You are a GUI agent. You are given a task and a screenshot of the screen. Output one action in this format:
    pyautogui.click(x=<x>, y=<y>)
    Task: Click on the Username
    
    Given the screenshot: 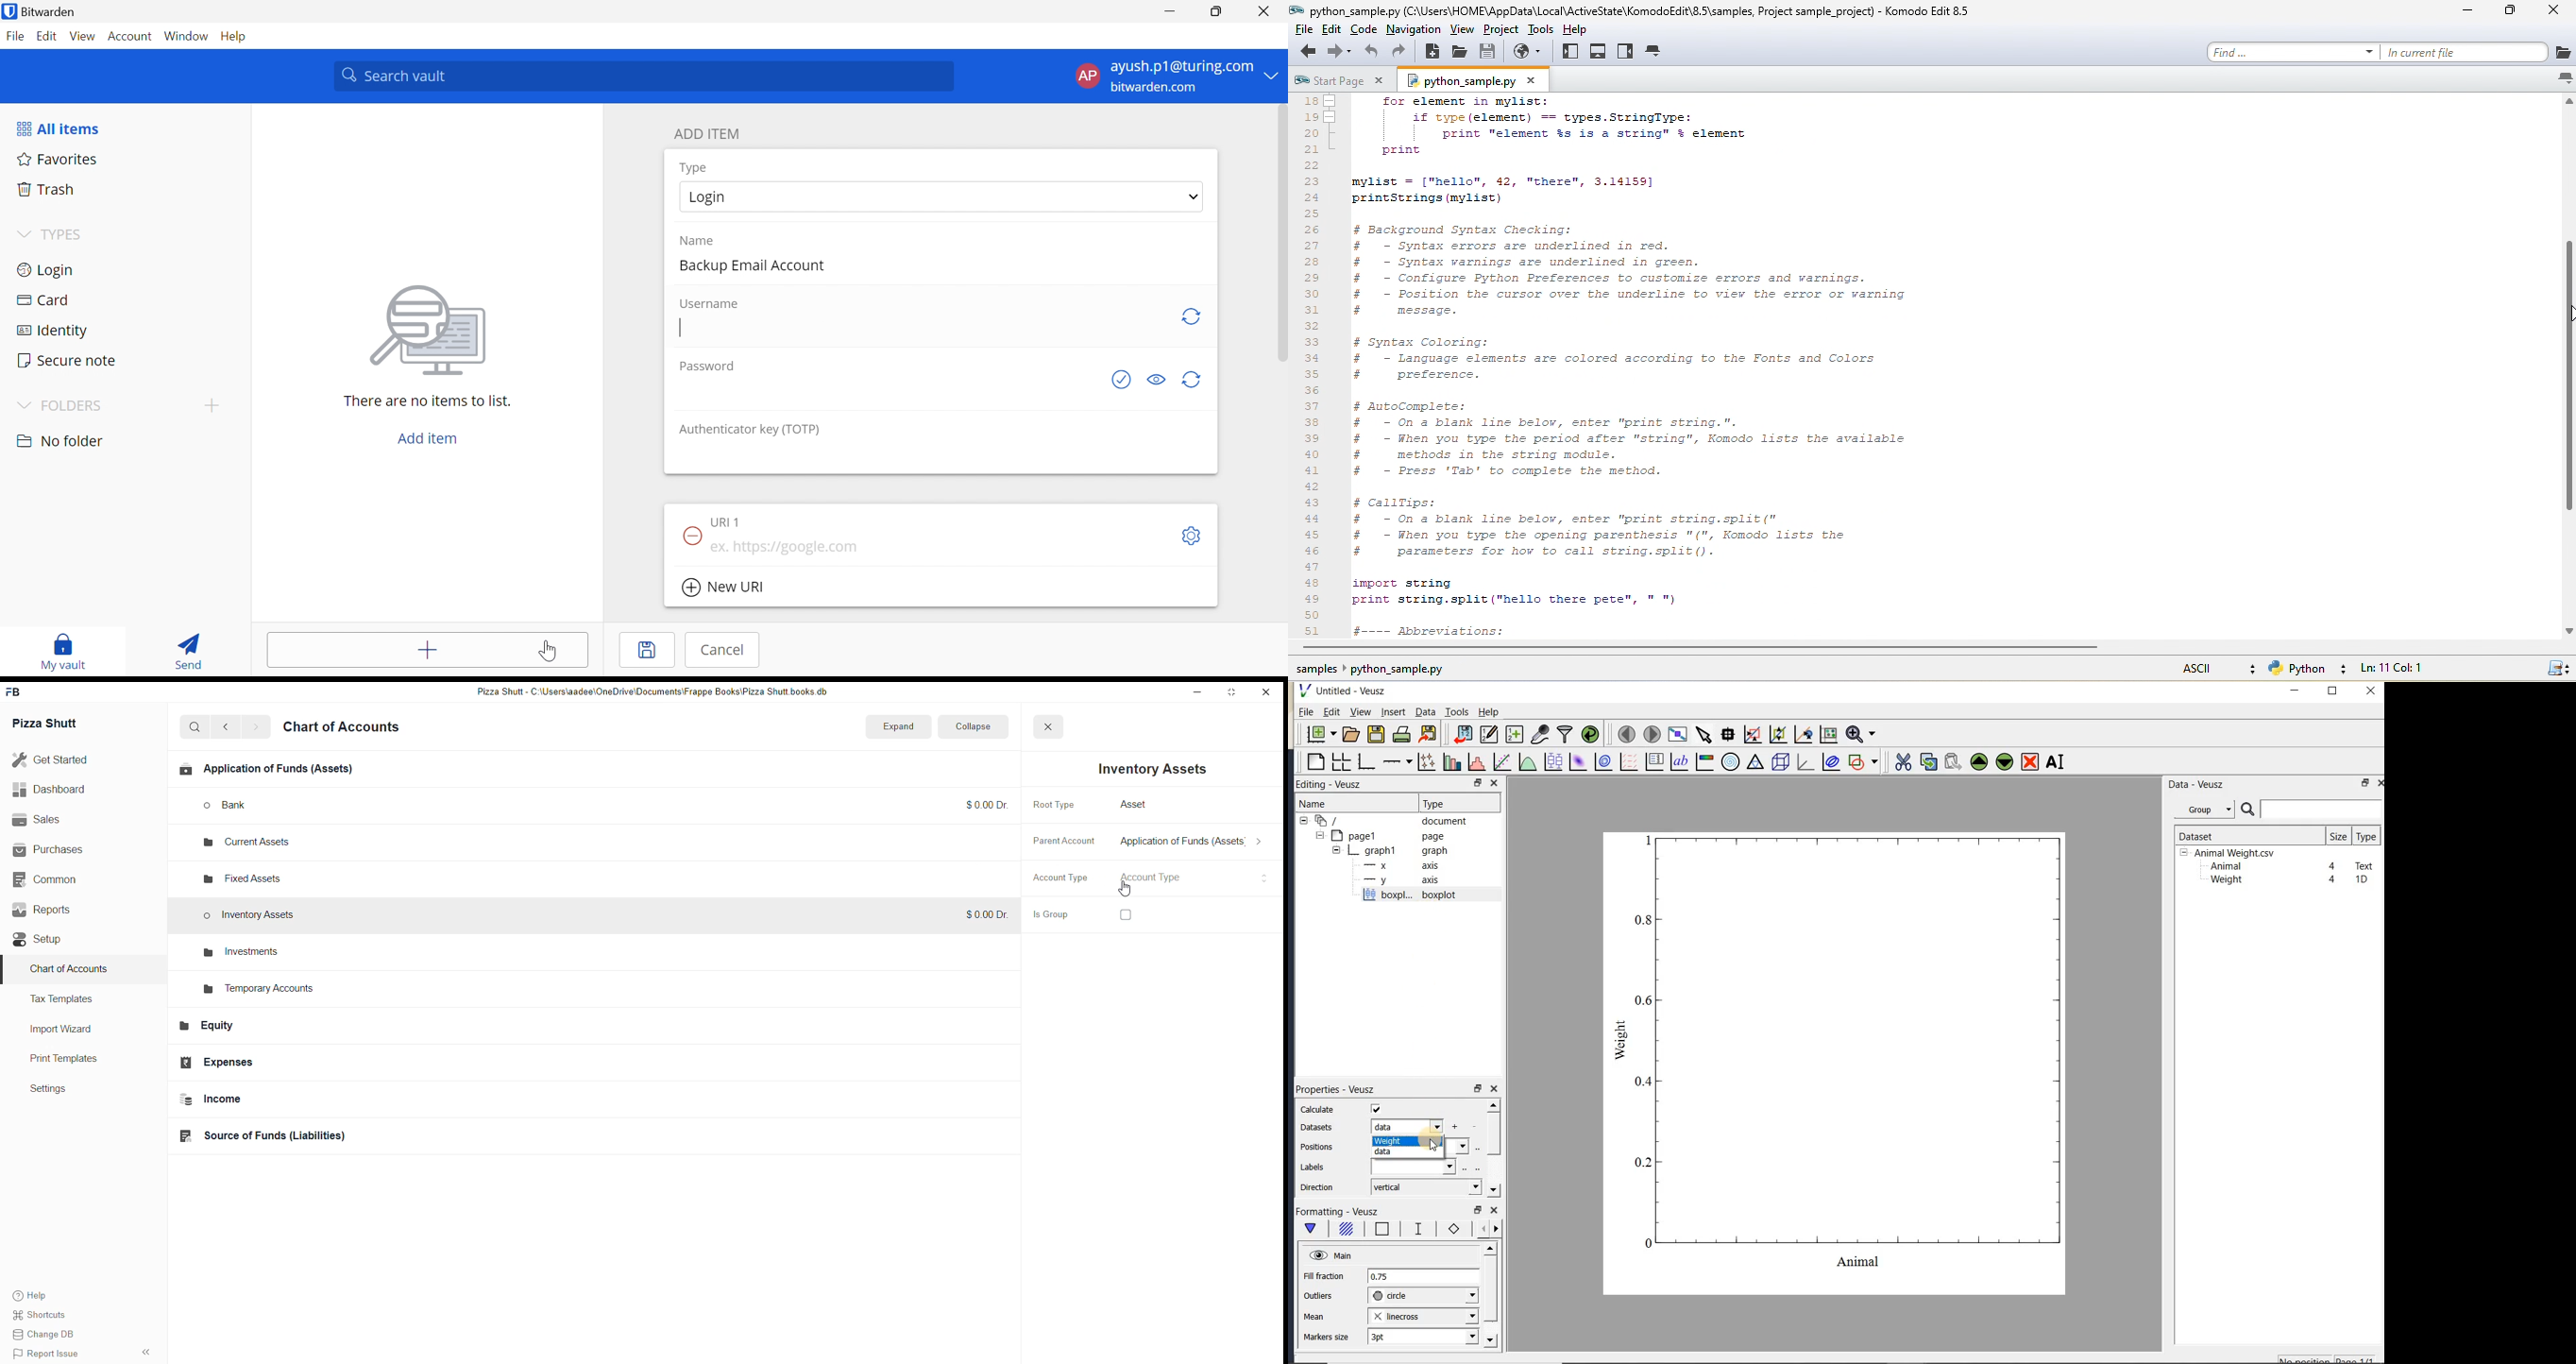 What is the action you would take?
    pyautogui.click(x=710, y=303)
    